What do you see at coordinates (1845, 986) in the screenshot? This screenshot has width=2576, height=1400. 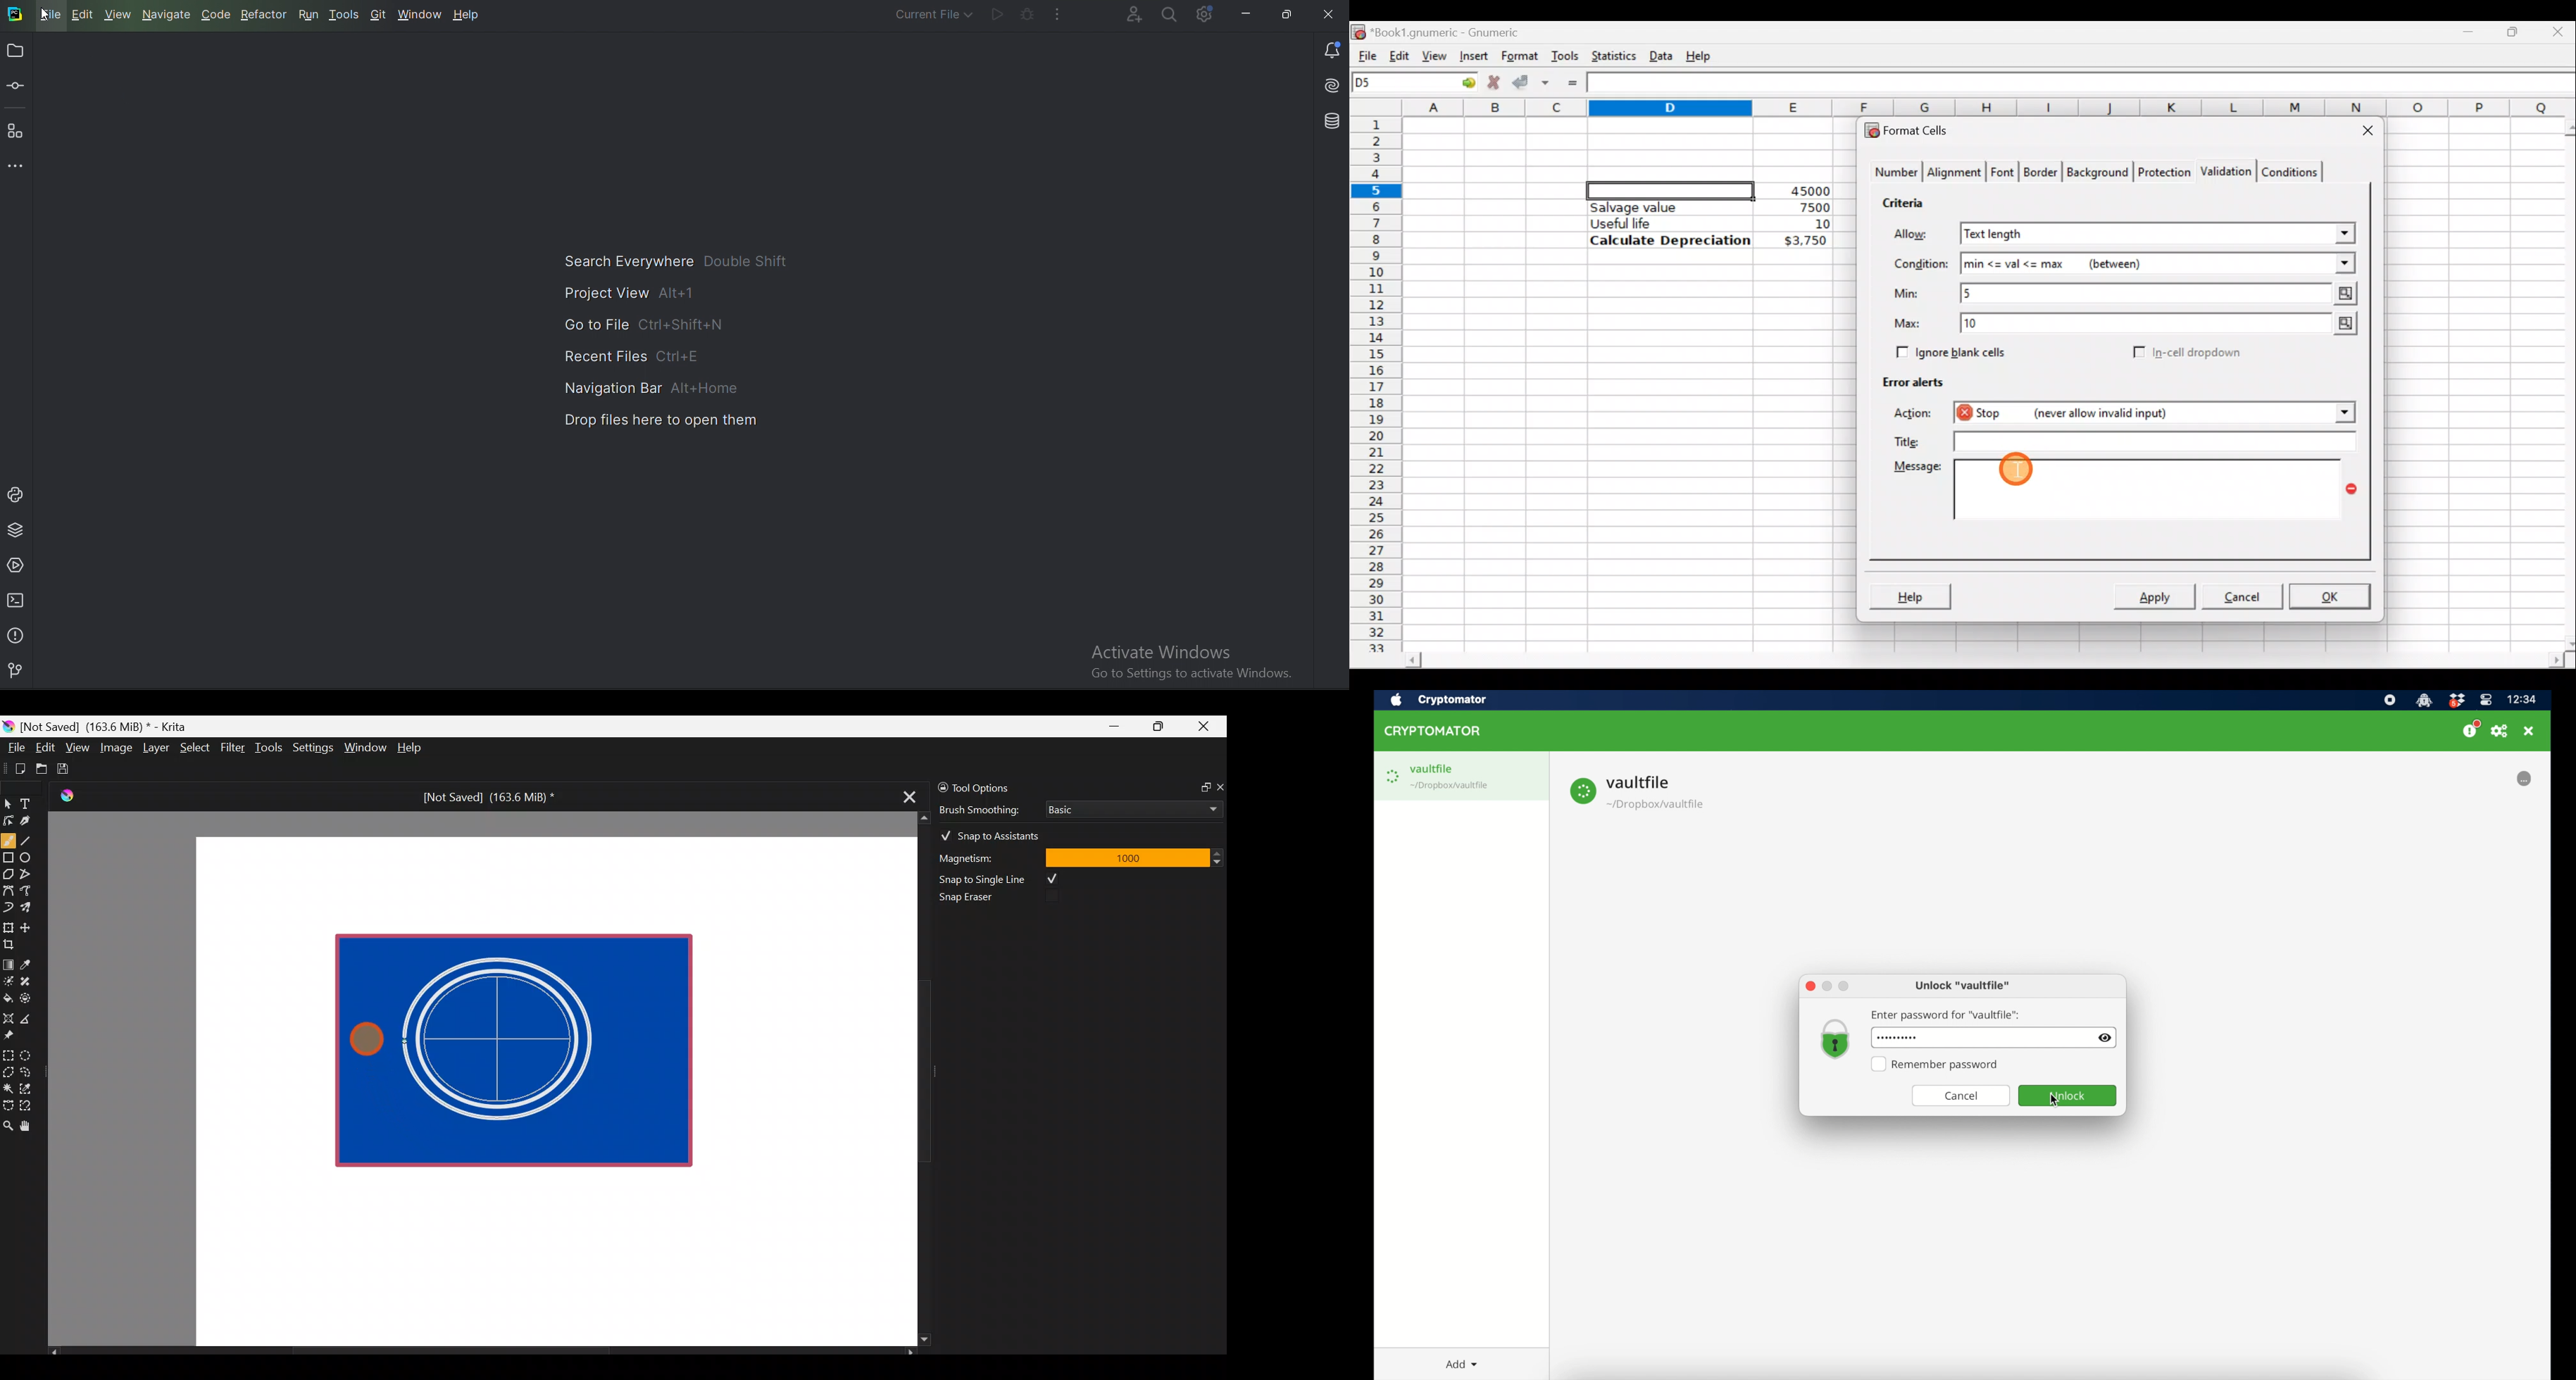 I see `maximize` at bounding box center [1845, 986].